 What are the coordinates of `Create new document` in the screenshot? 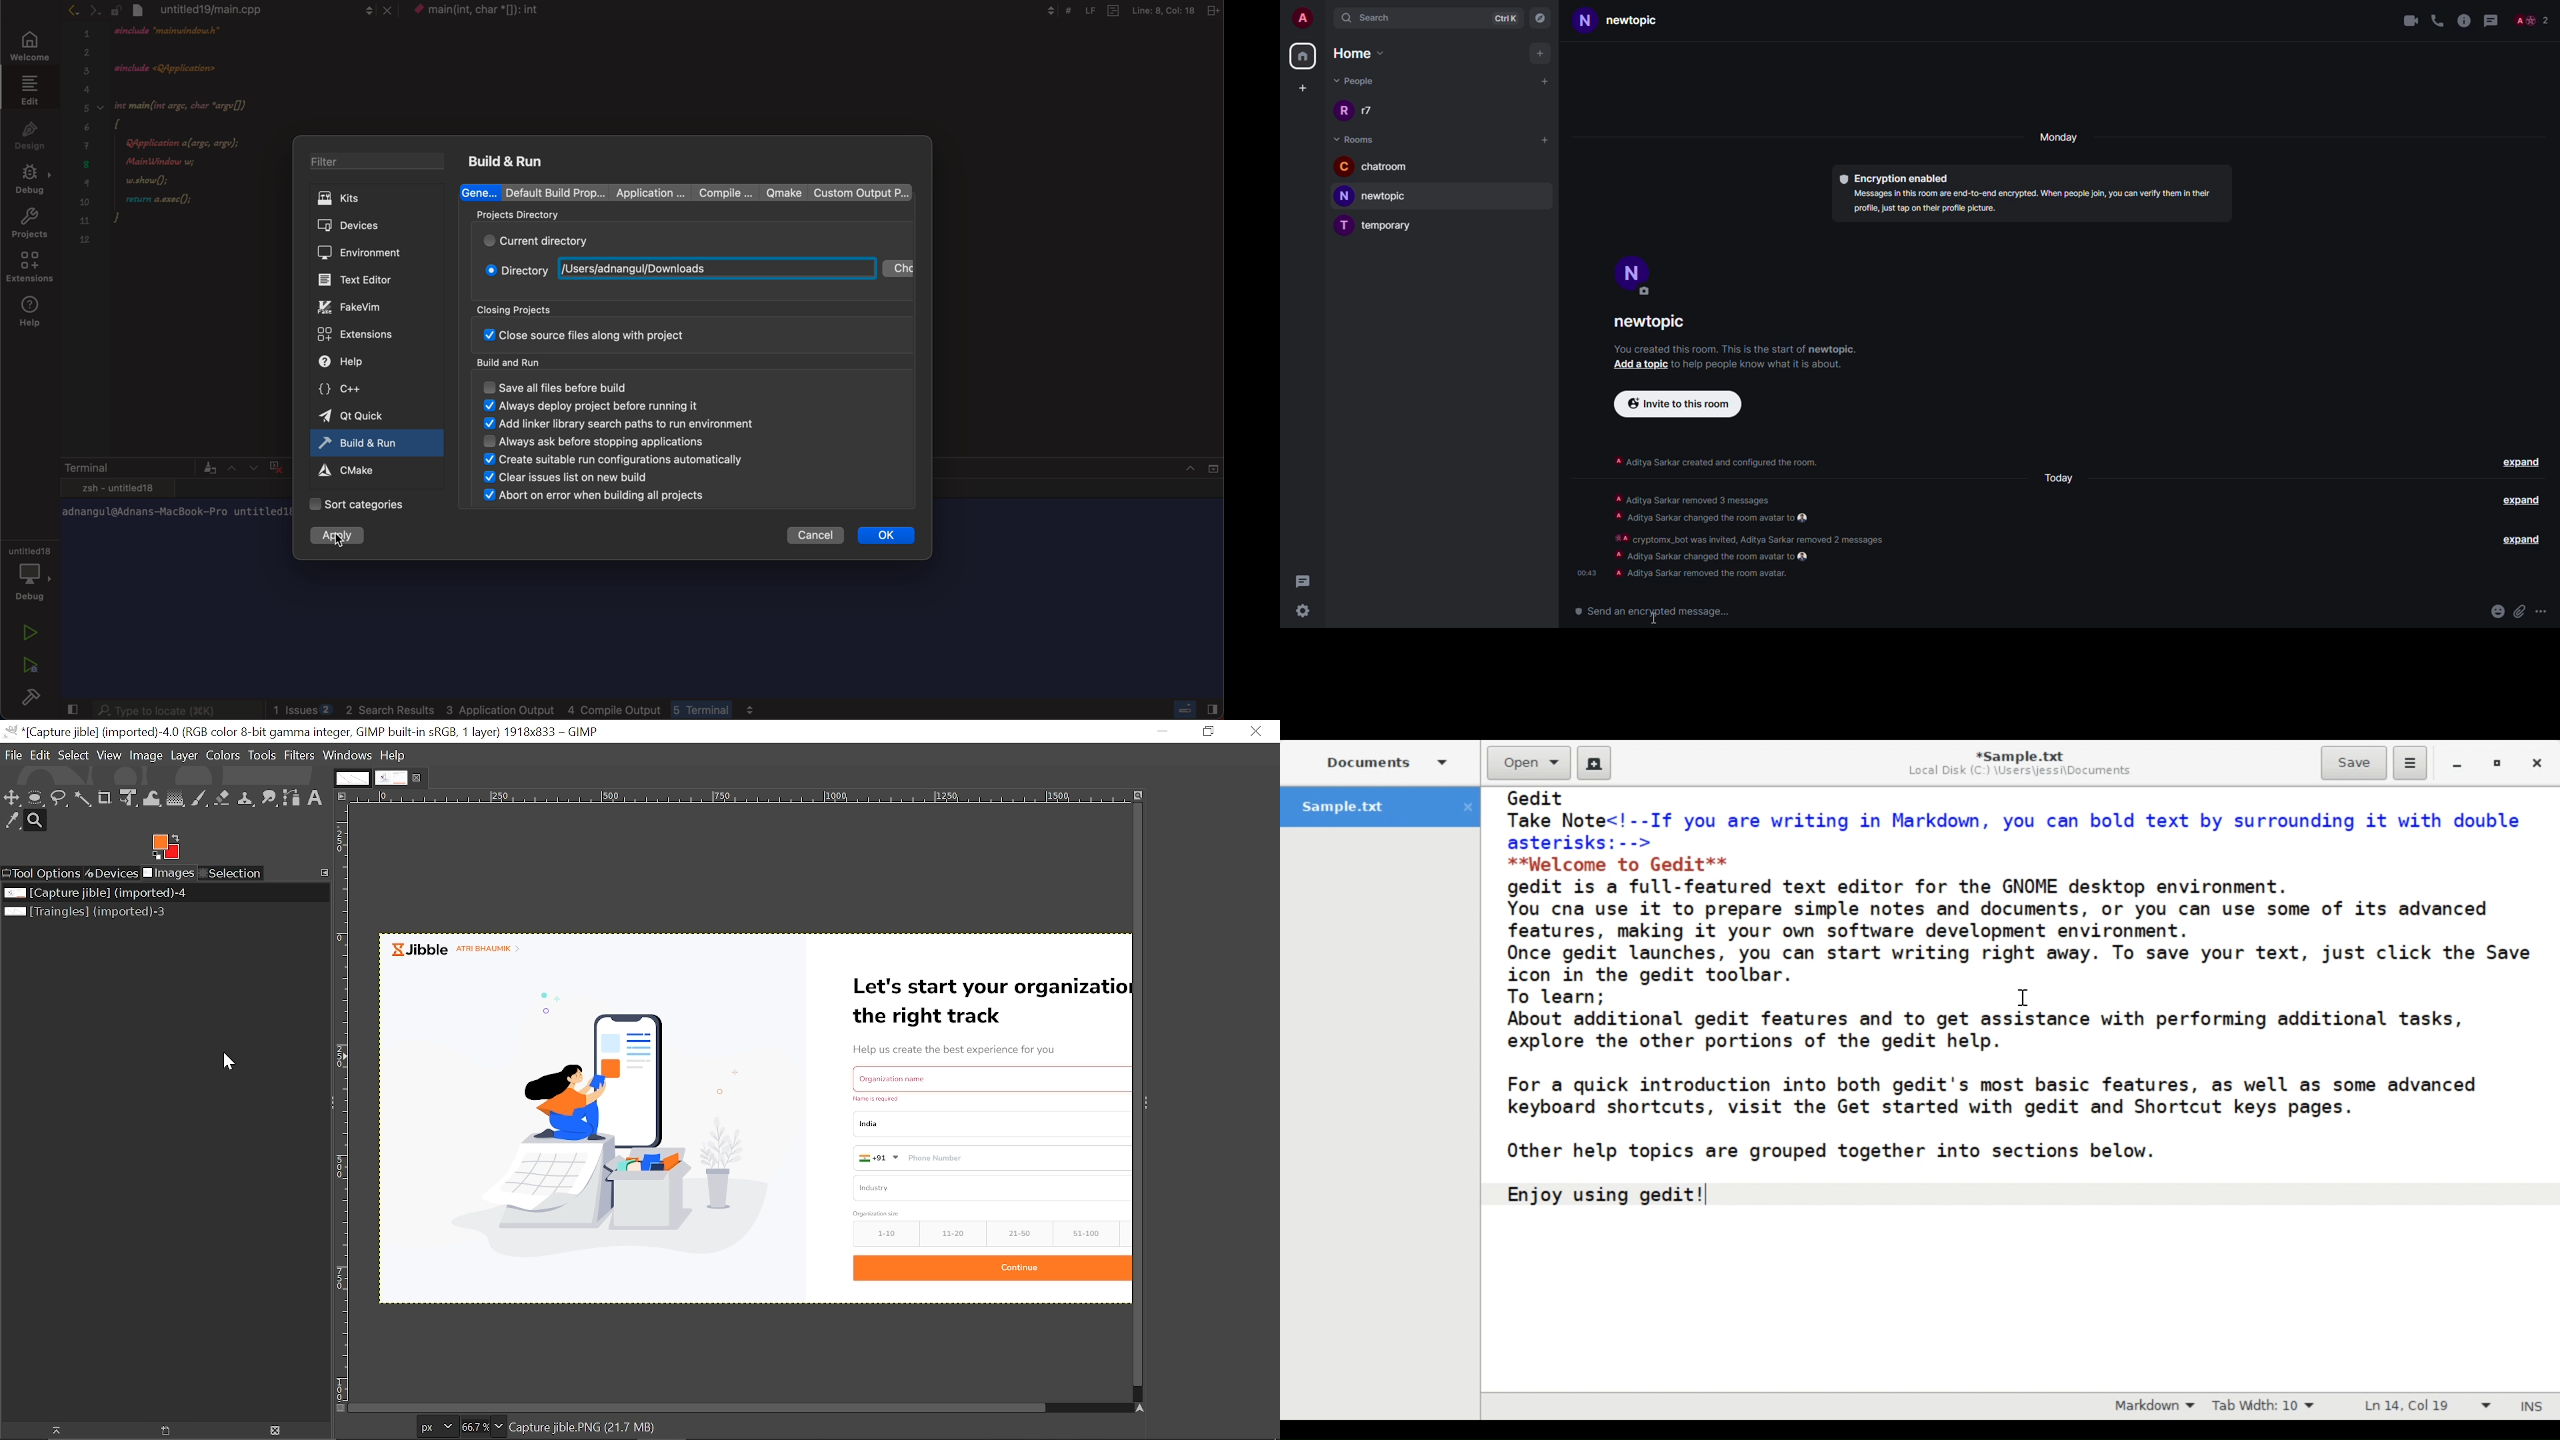 It's located at (1595, 763).